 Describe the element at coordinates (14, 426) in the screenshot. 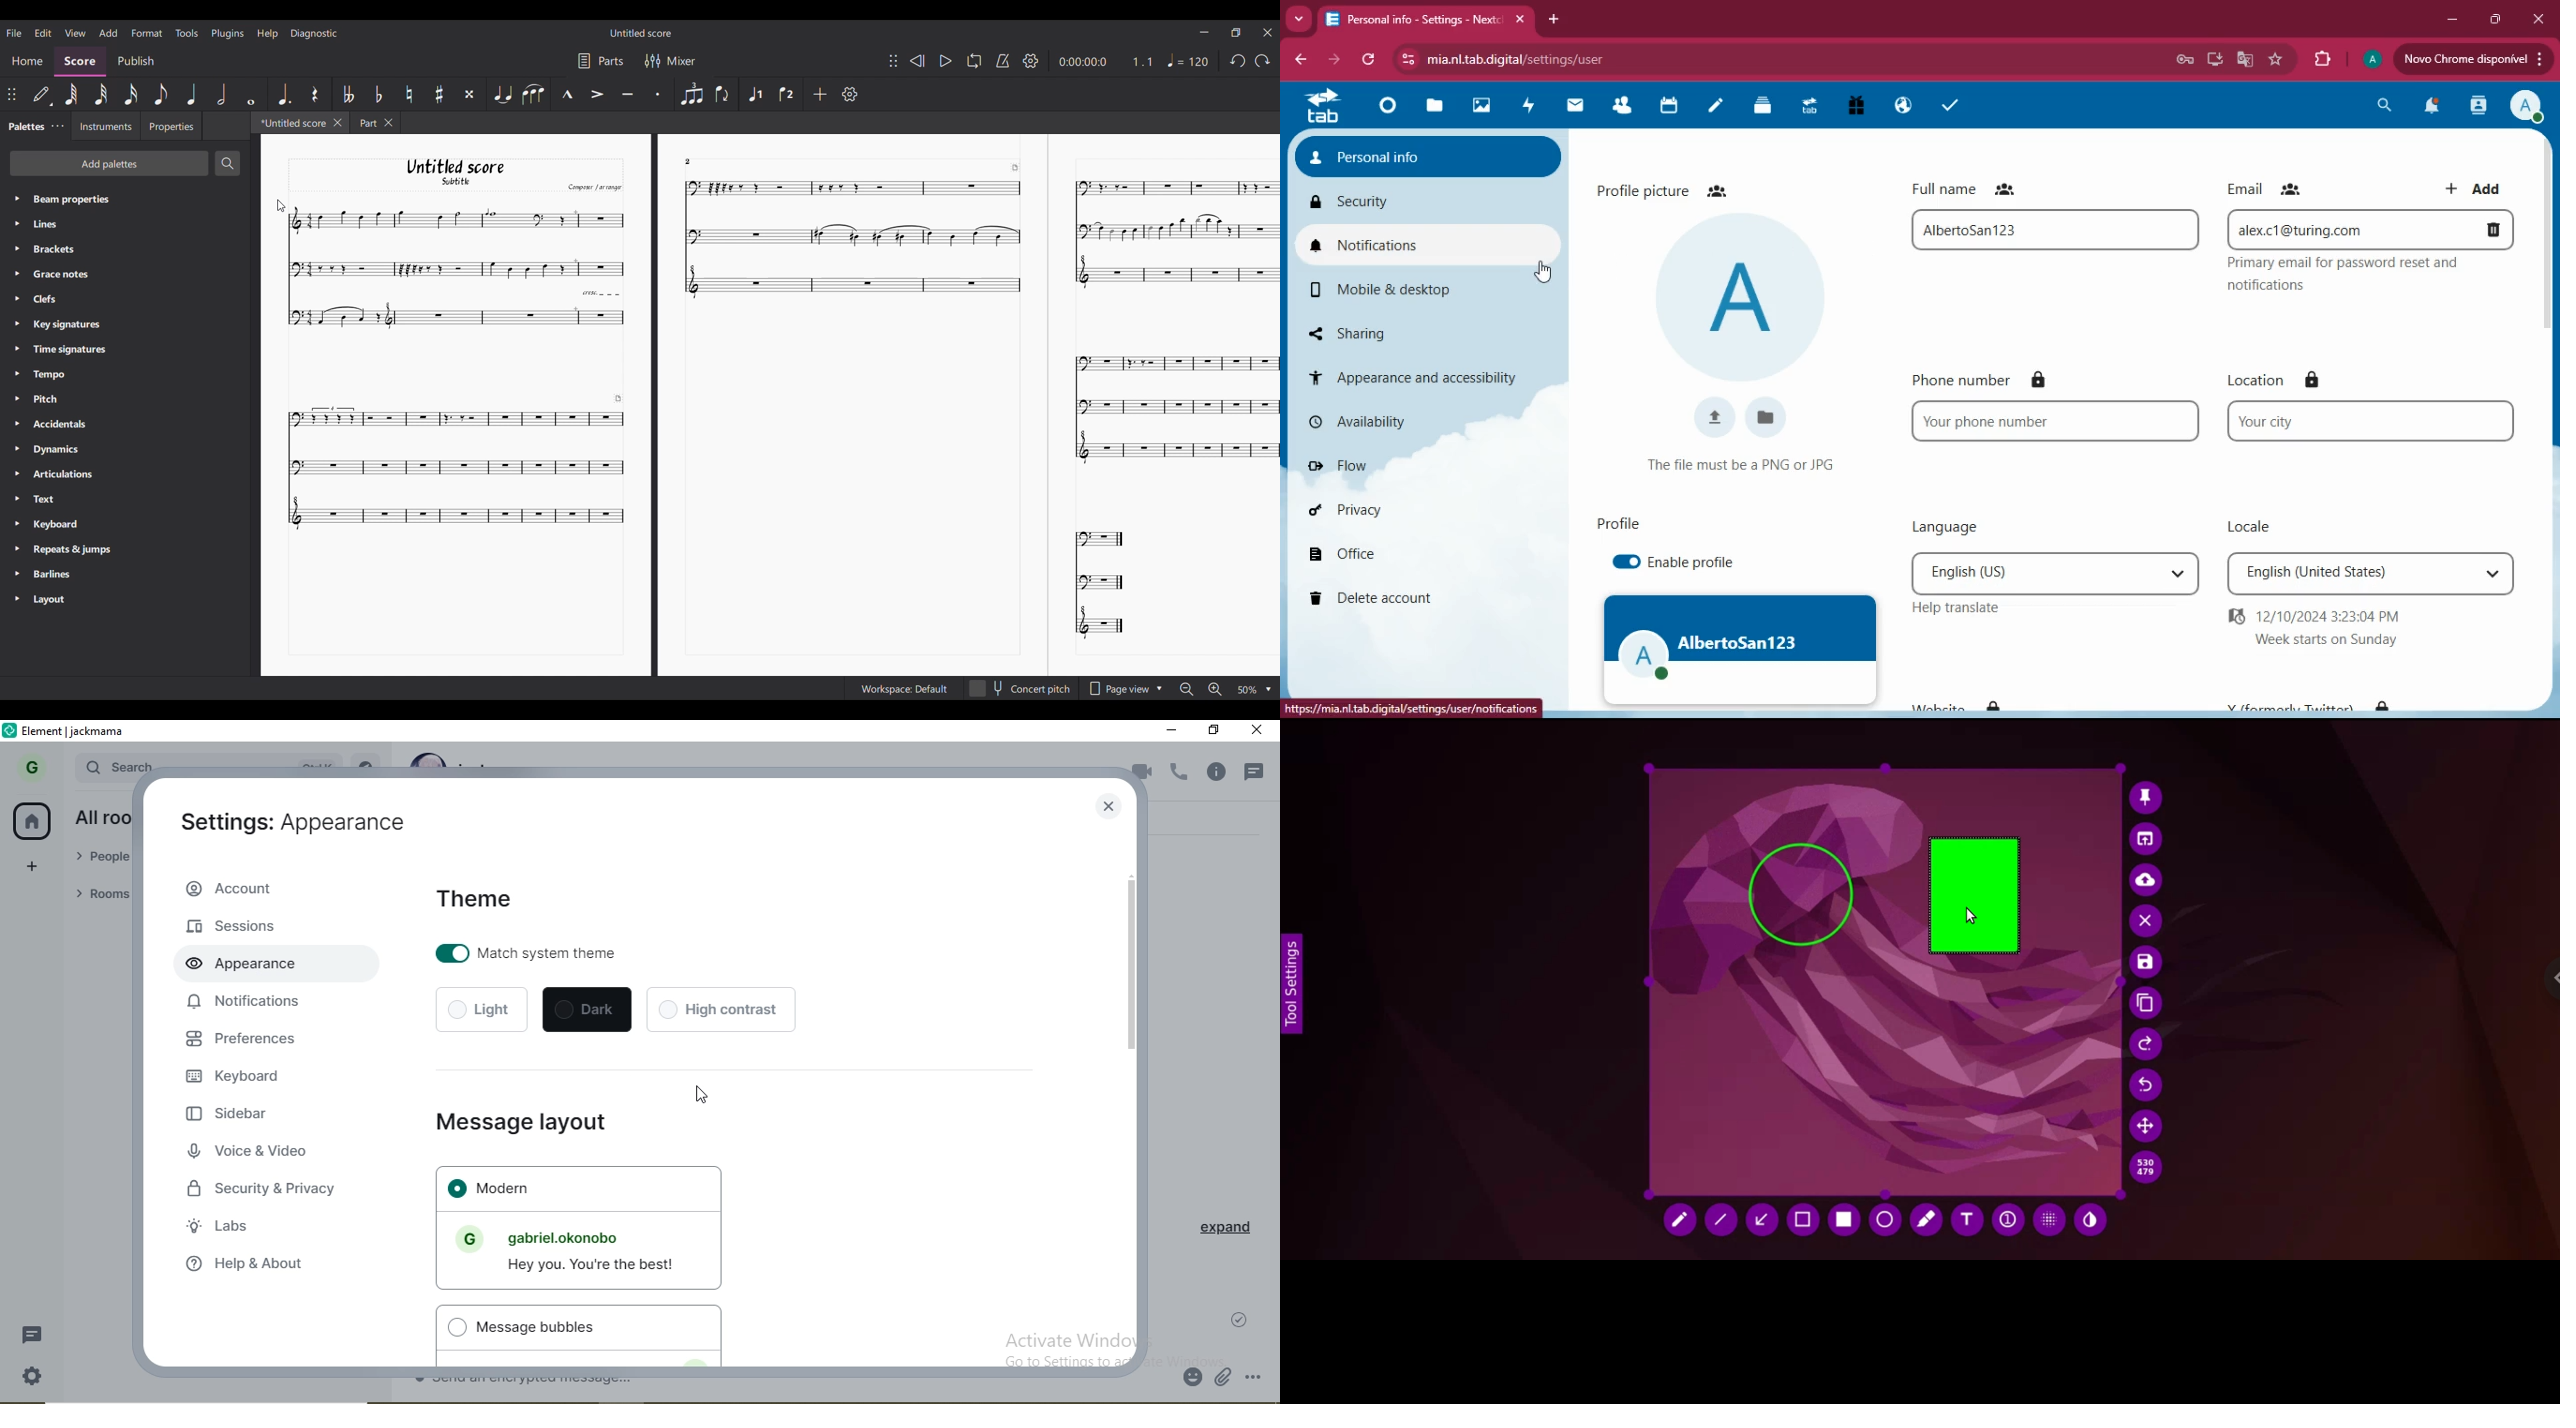

I see `` at that location.